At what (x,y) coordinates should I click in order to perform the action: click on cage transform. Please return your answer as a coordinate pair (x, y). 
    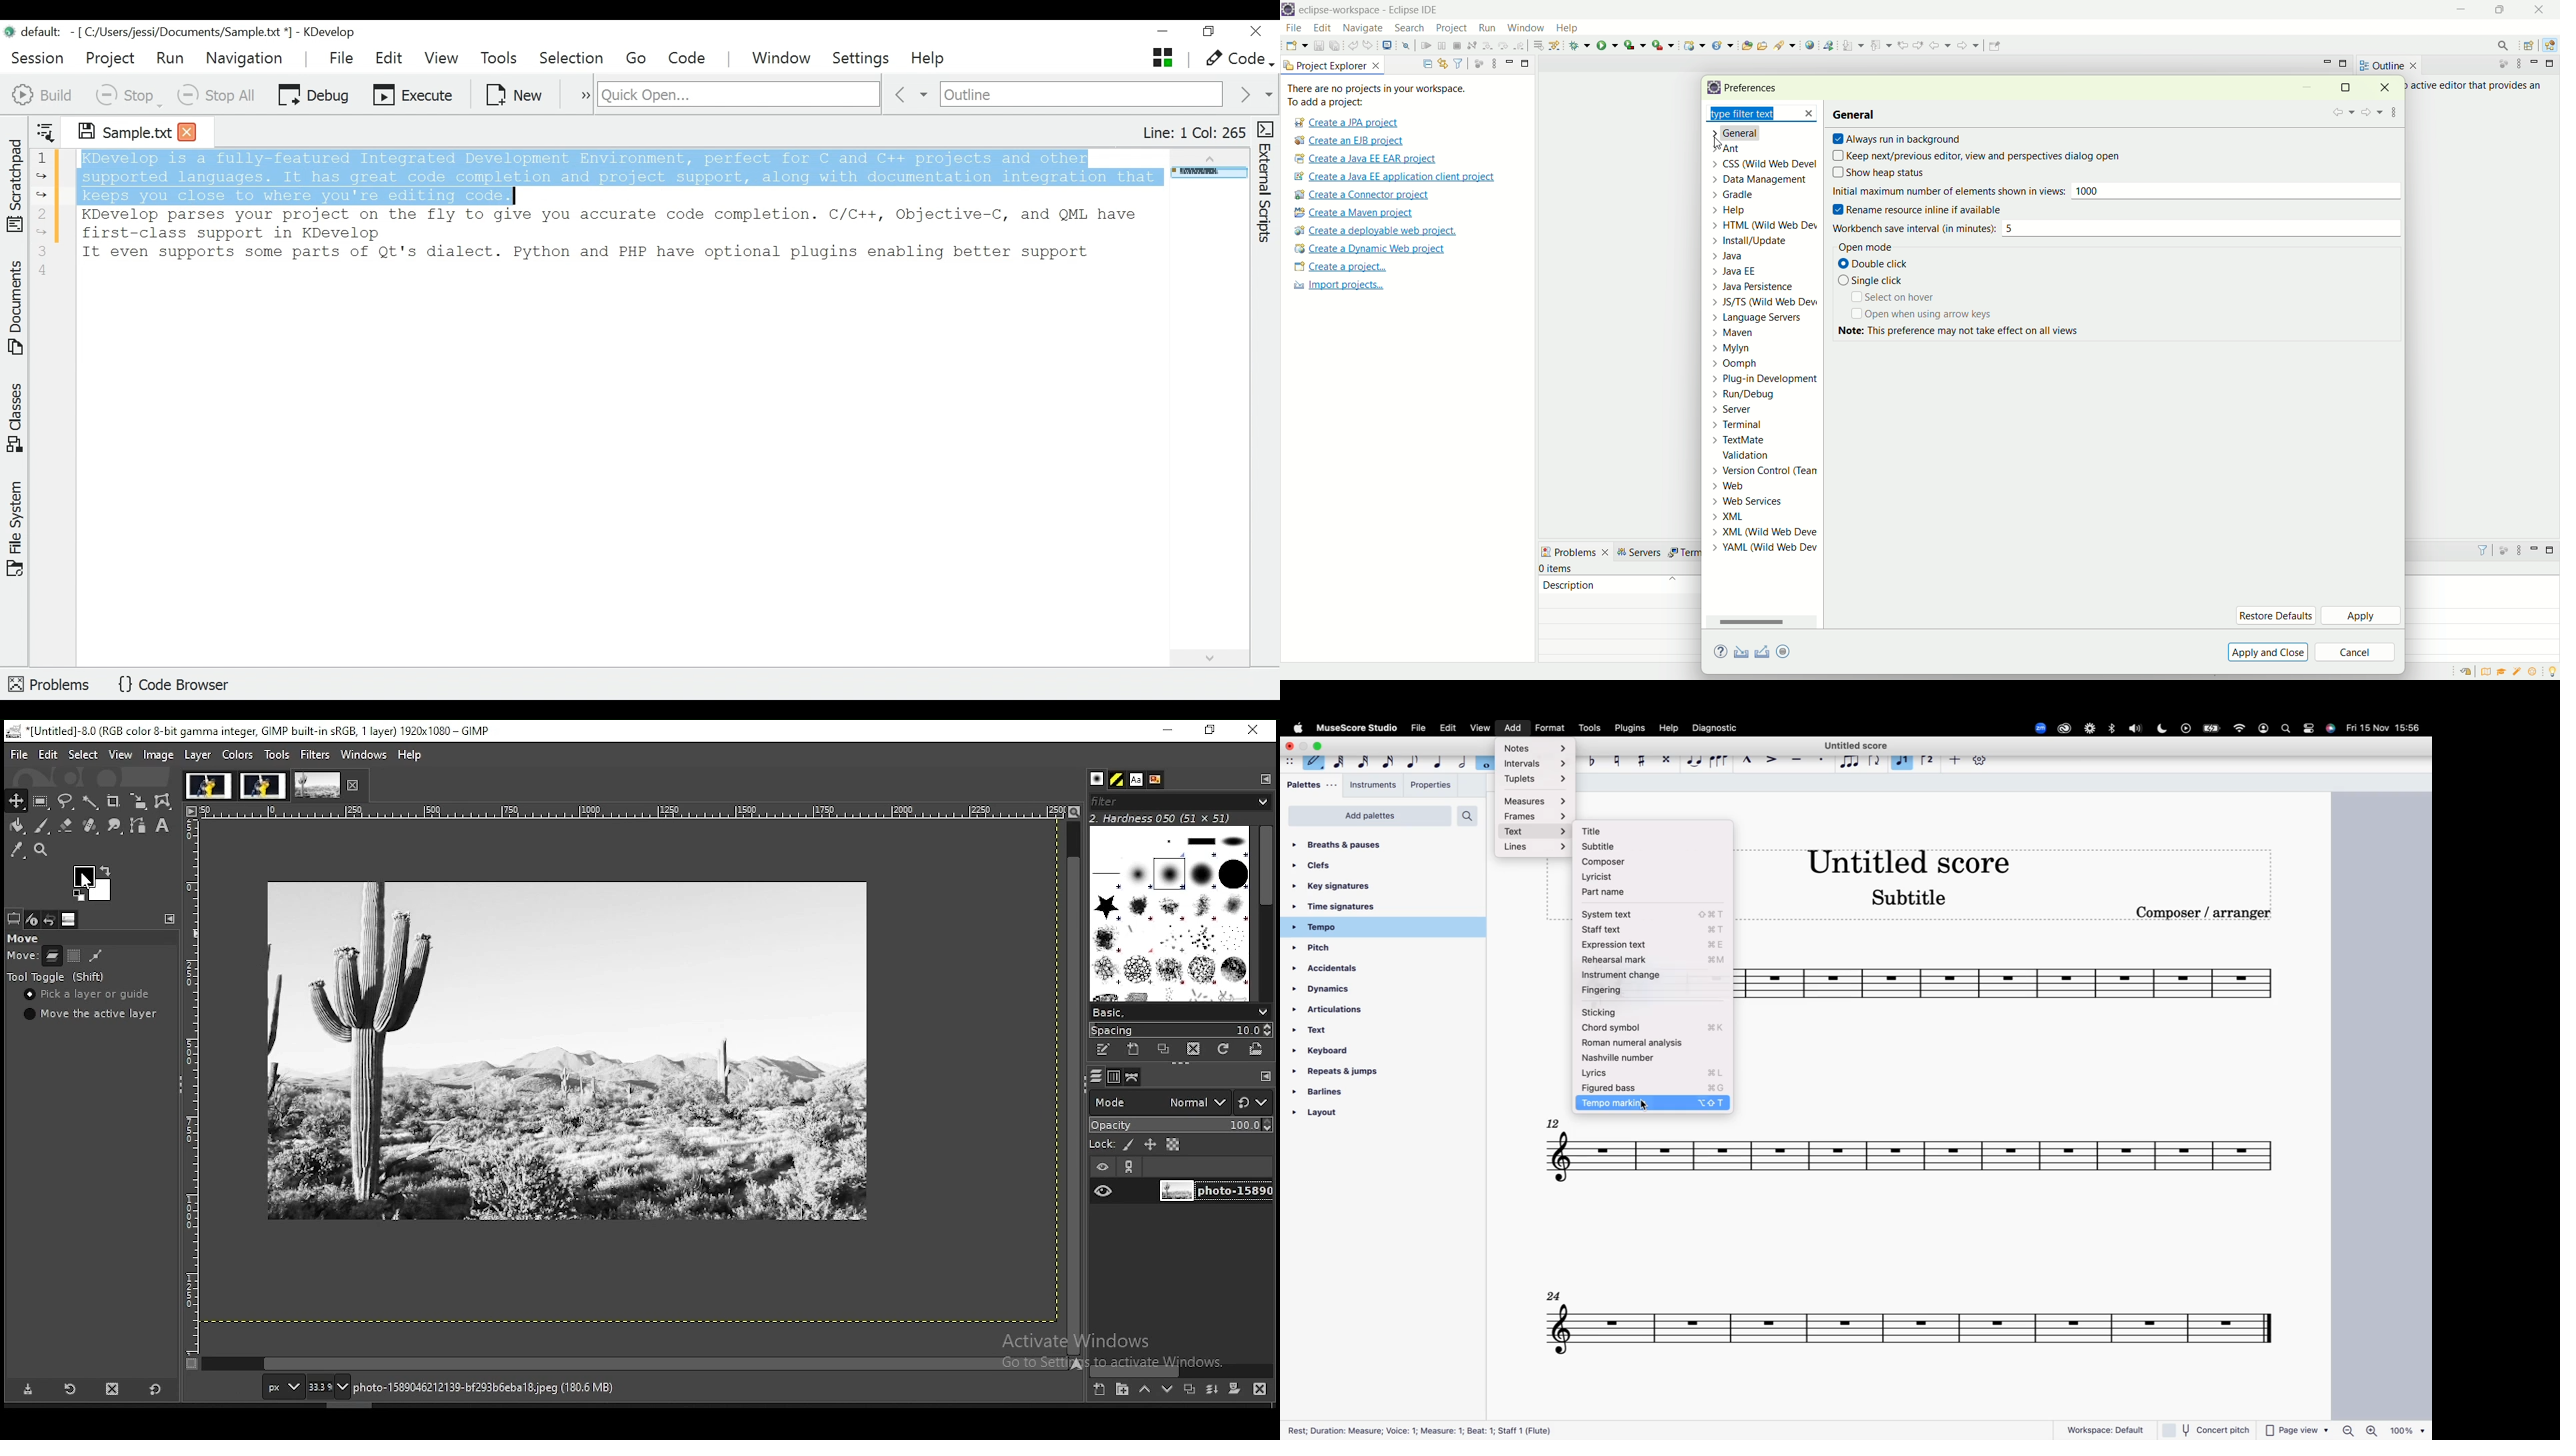
    Looking at the image, I should click on (165, 802).